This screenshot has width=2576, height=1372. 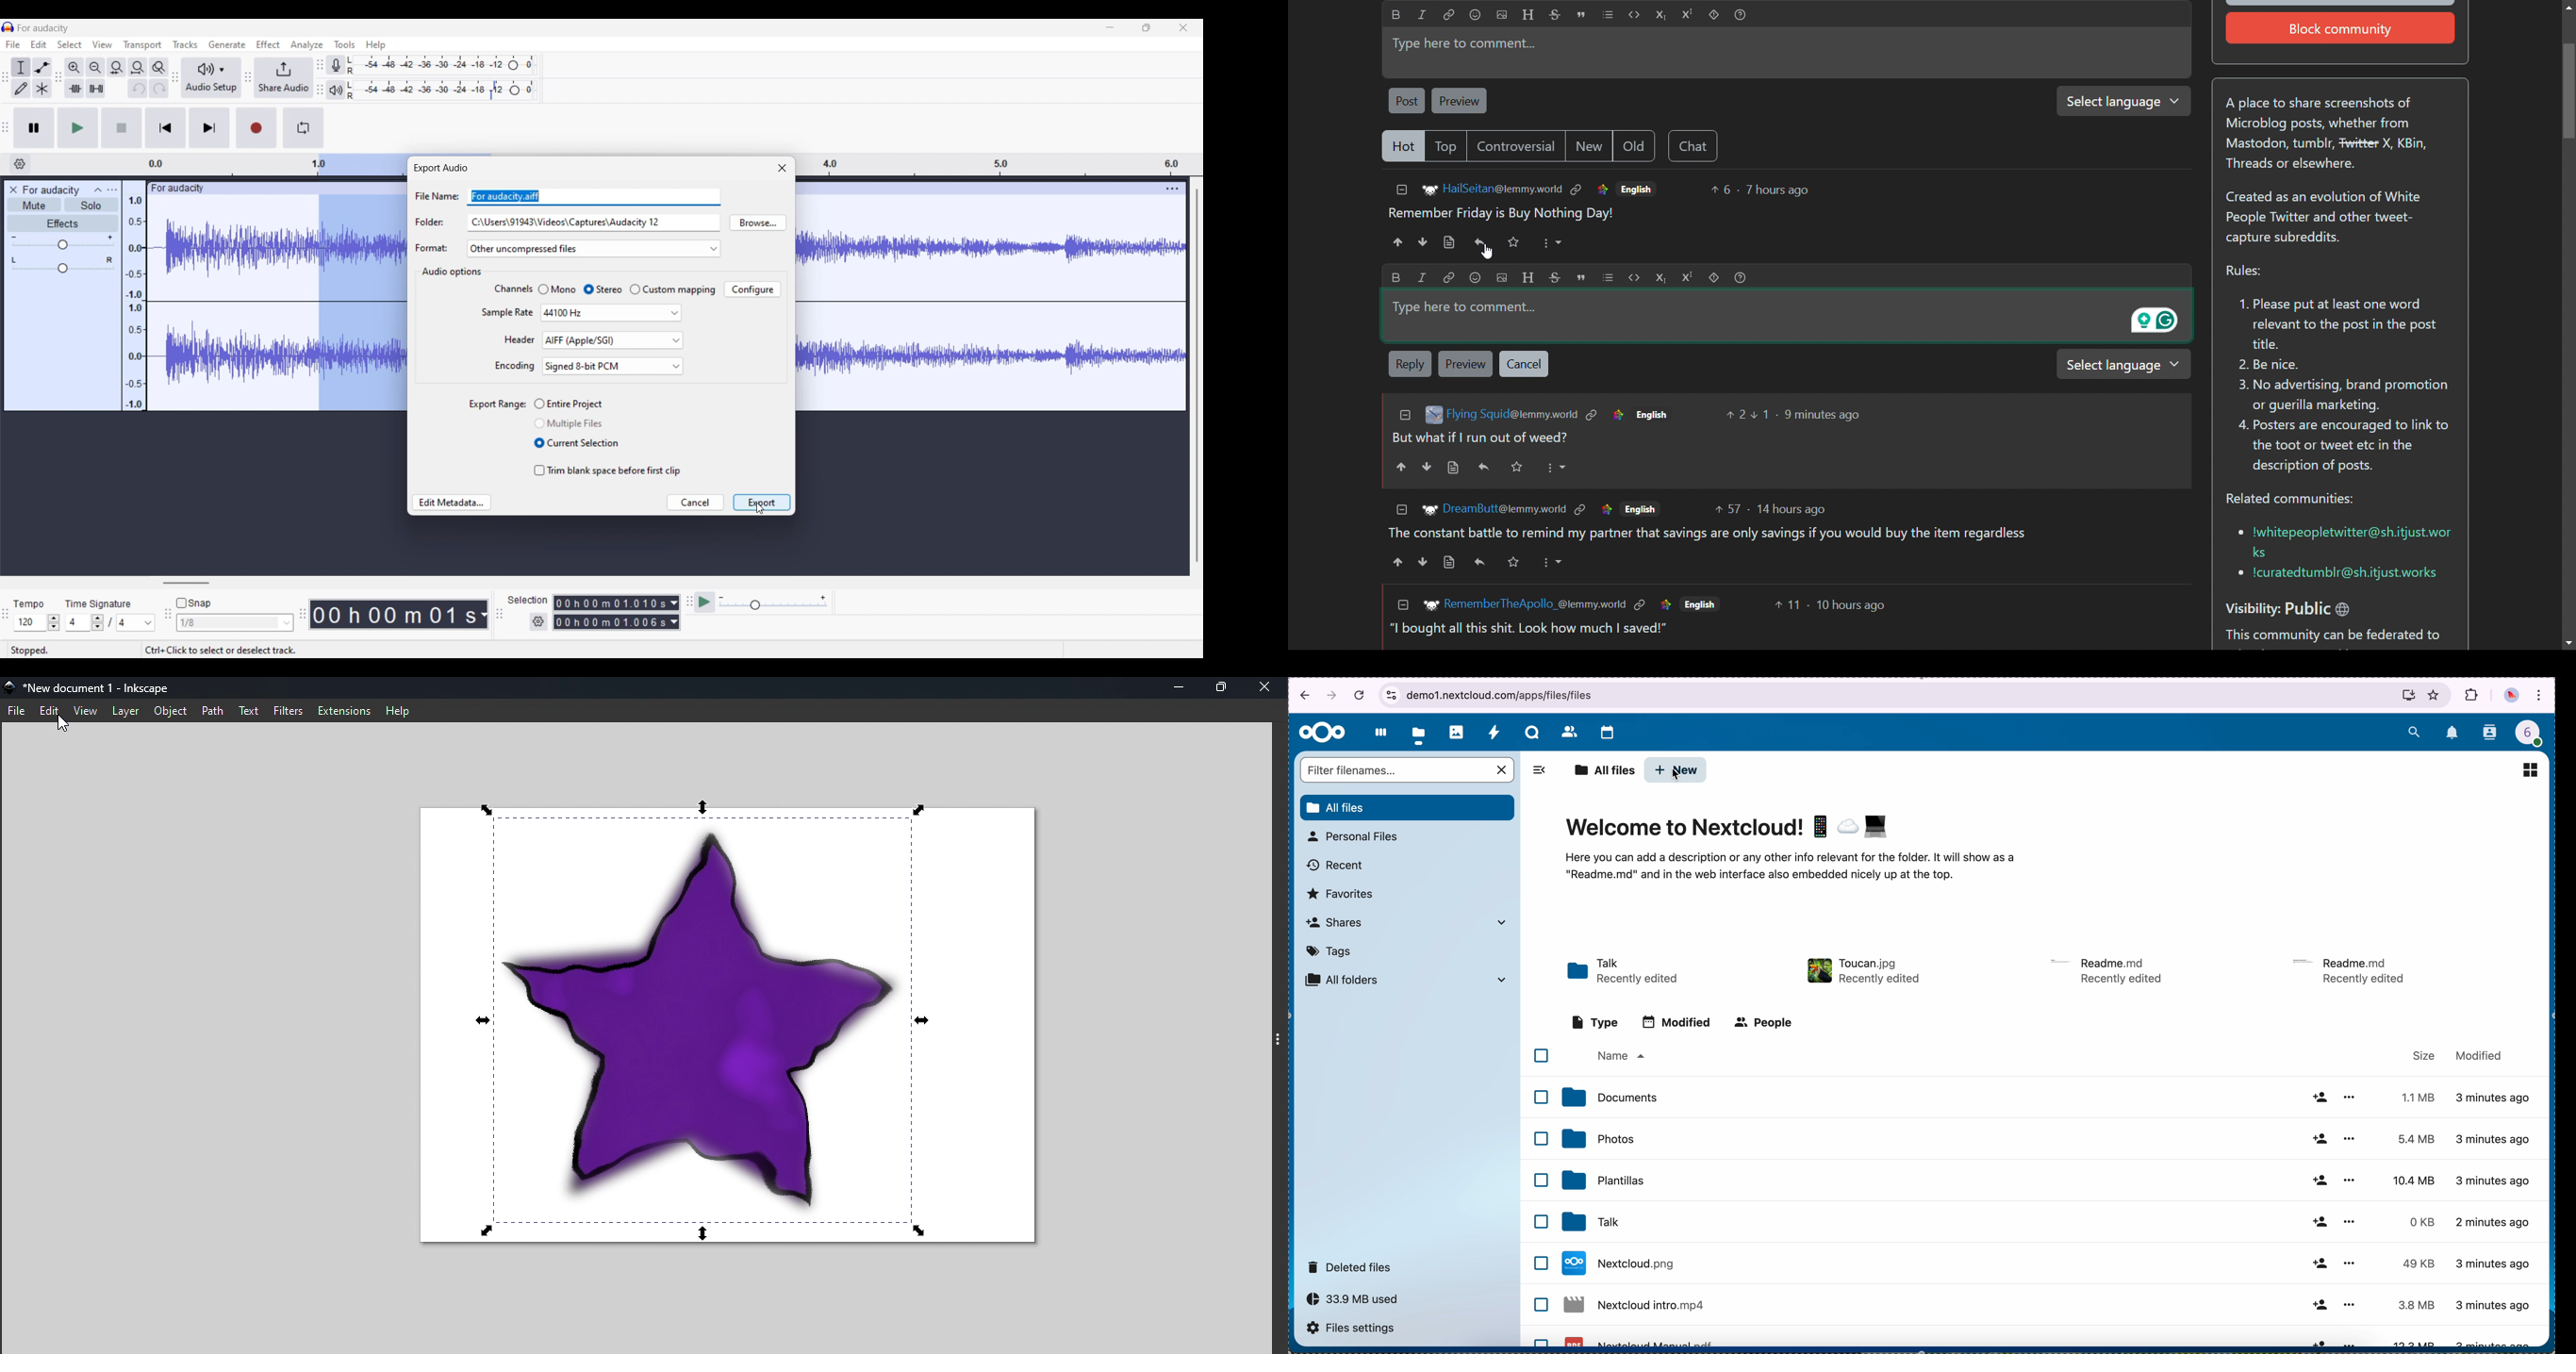 What do you see at coordinates (527, 599) in the screenshot?
I see `selection` at bounding box center [527, 599].